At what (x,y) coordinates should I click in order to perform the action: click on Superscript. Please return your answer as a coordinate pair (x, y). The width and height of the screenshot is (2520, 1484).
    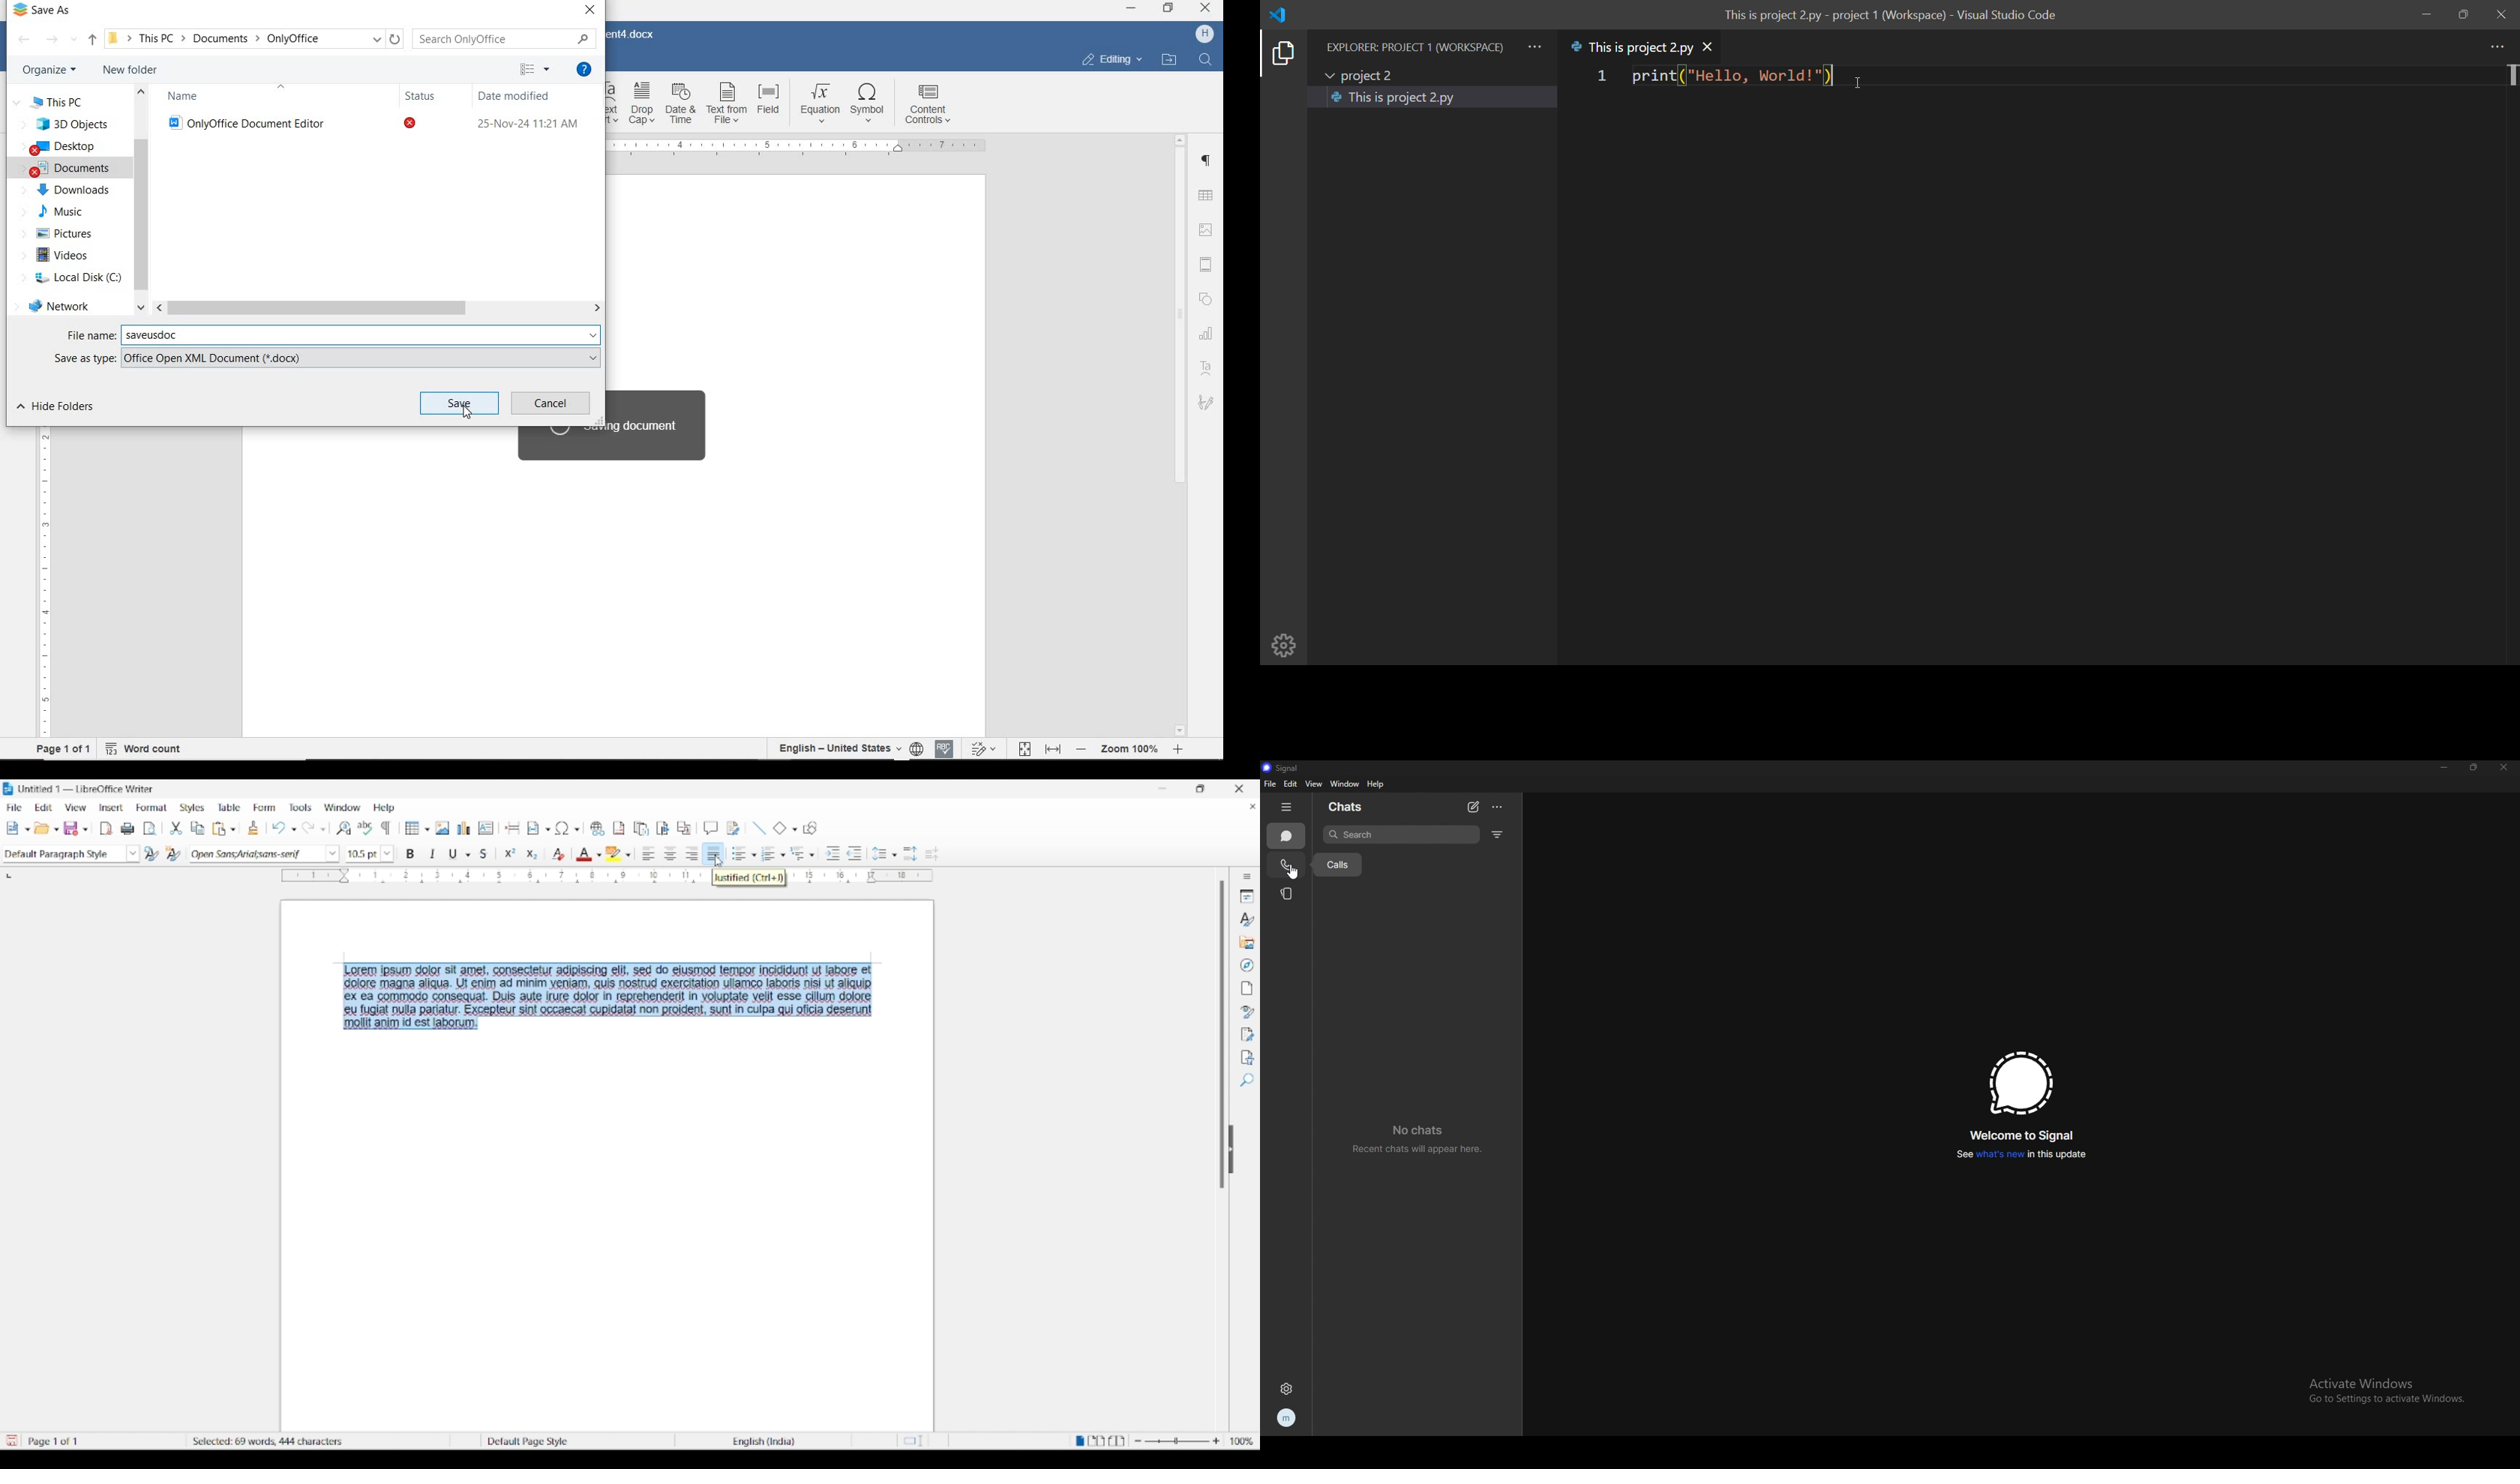
    Looking at the image, I should click on (510, 854).